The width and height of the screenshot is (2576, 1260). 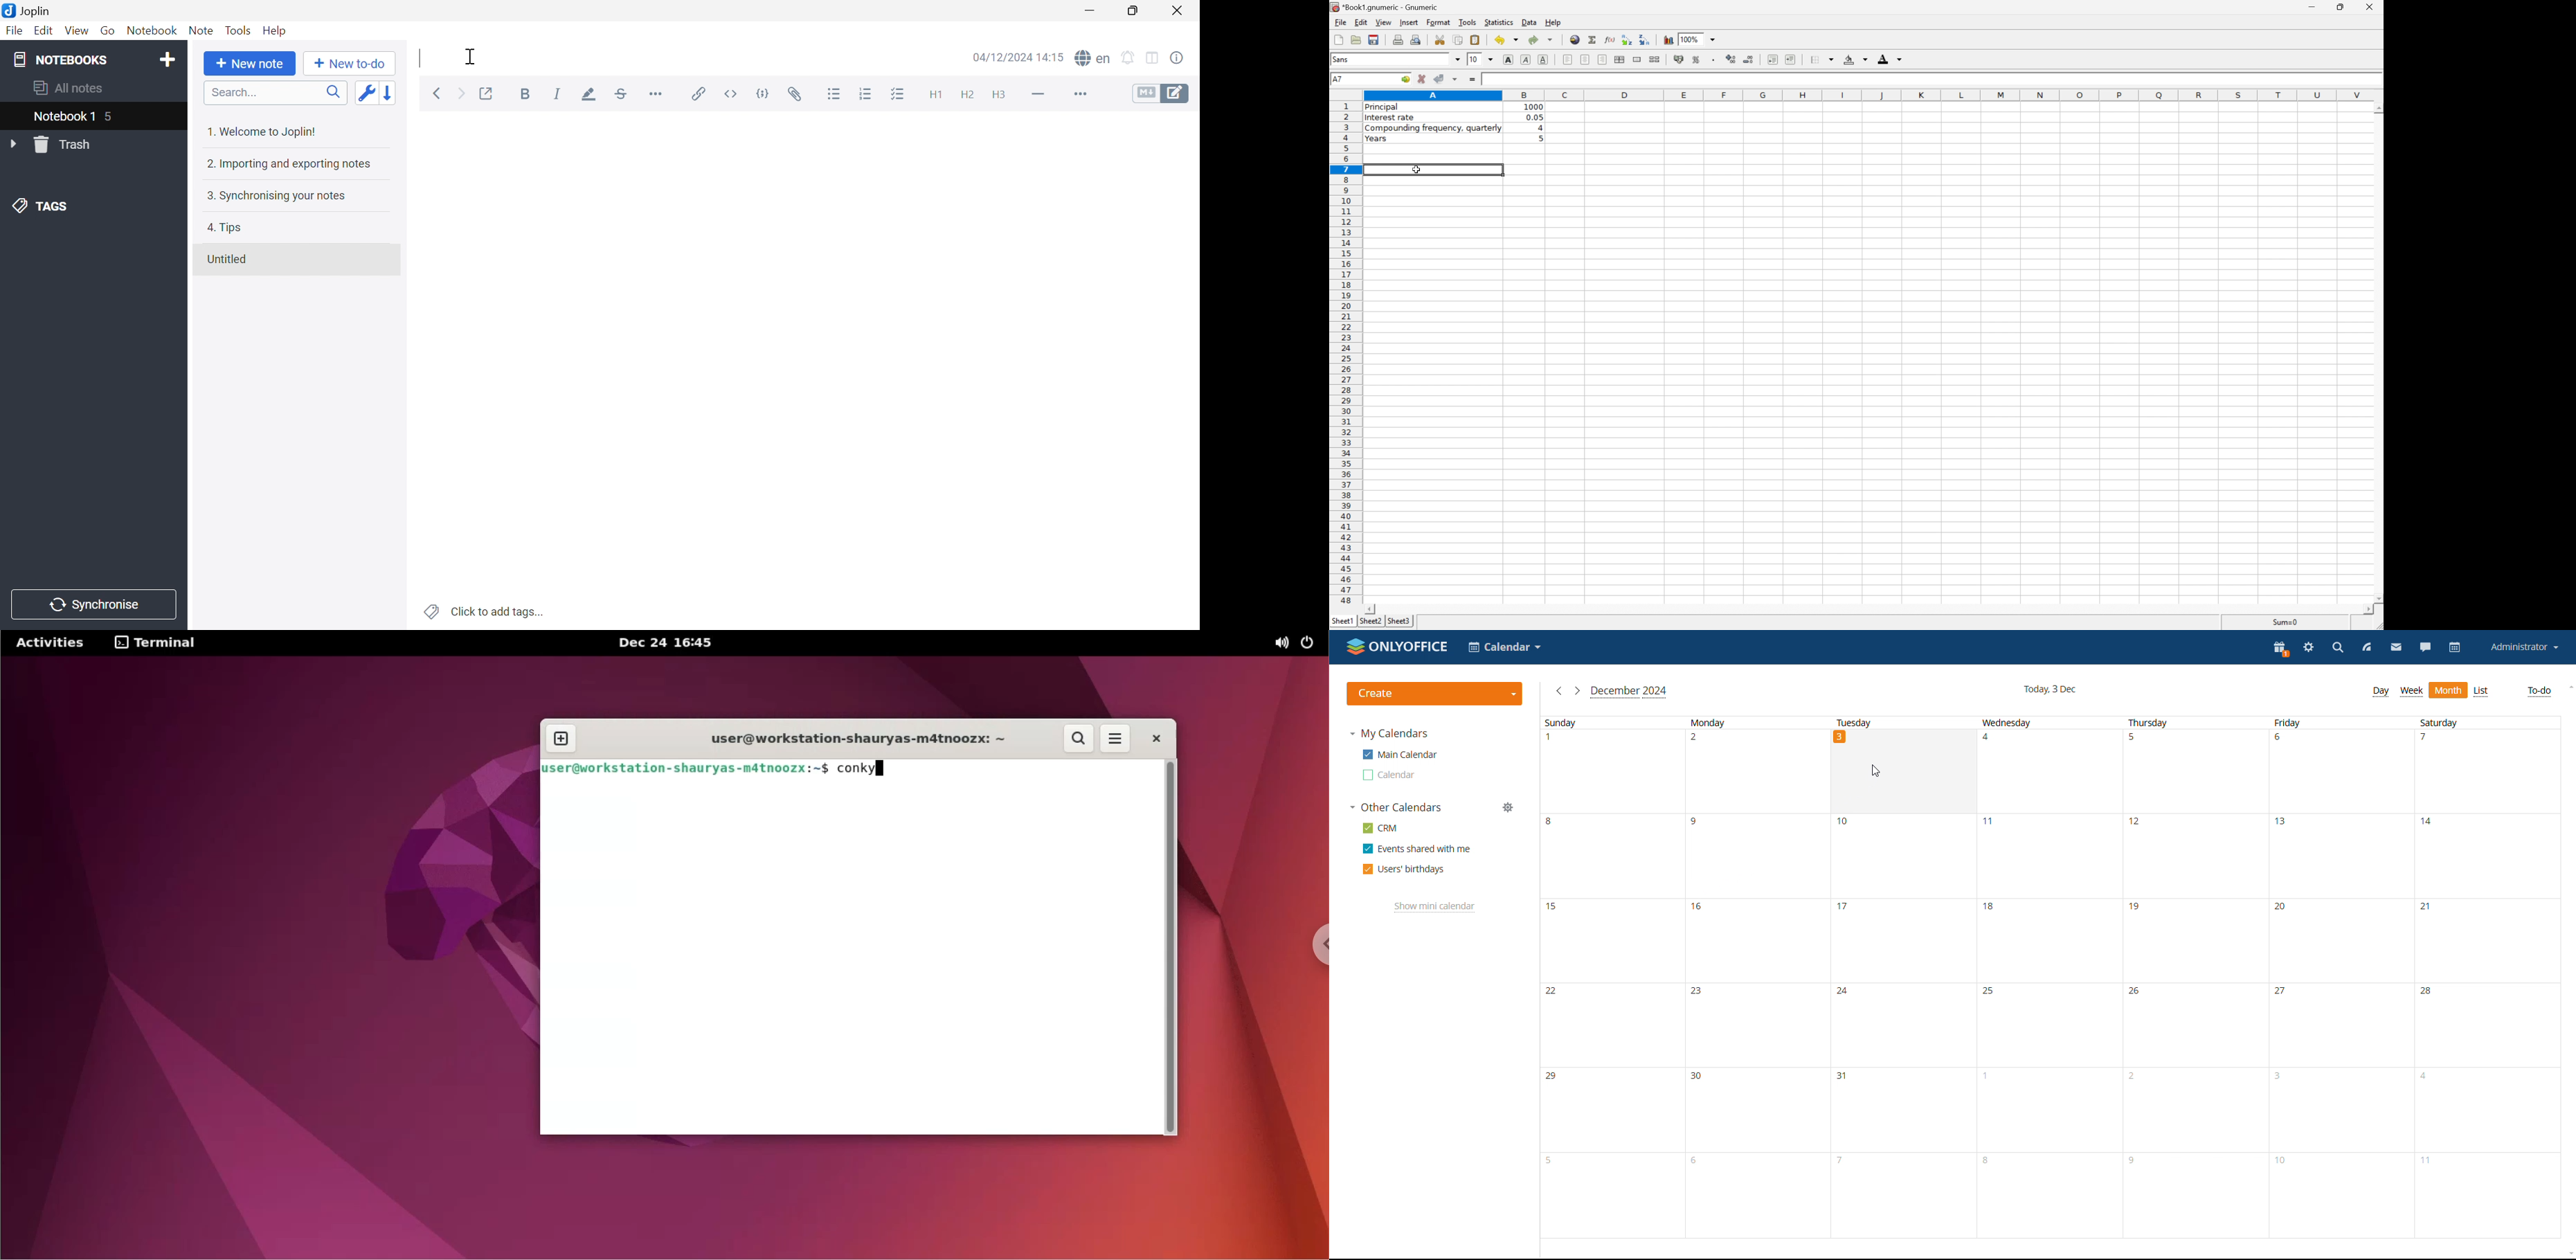 I want to click on Edit, so click(x=42, y=31).